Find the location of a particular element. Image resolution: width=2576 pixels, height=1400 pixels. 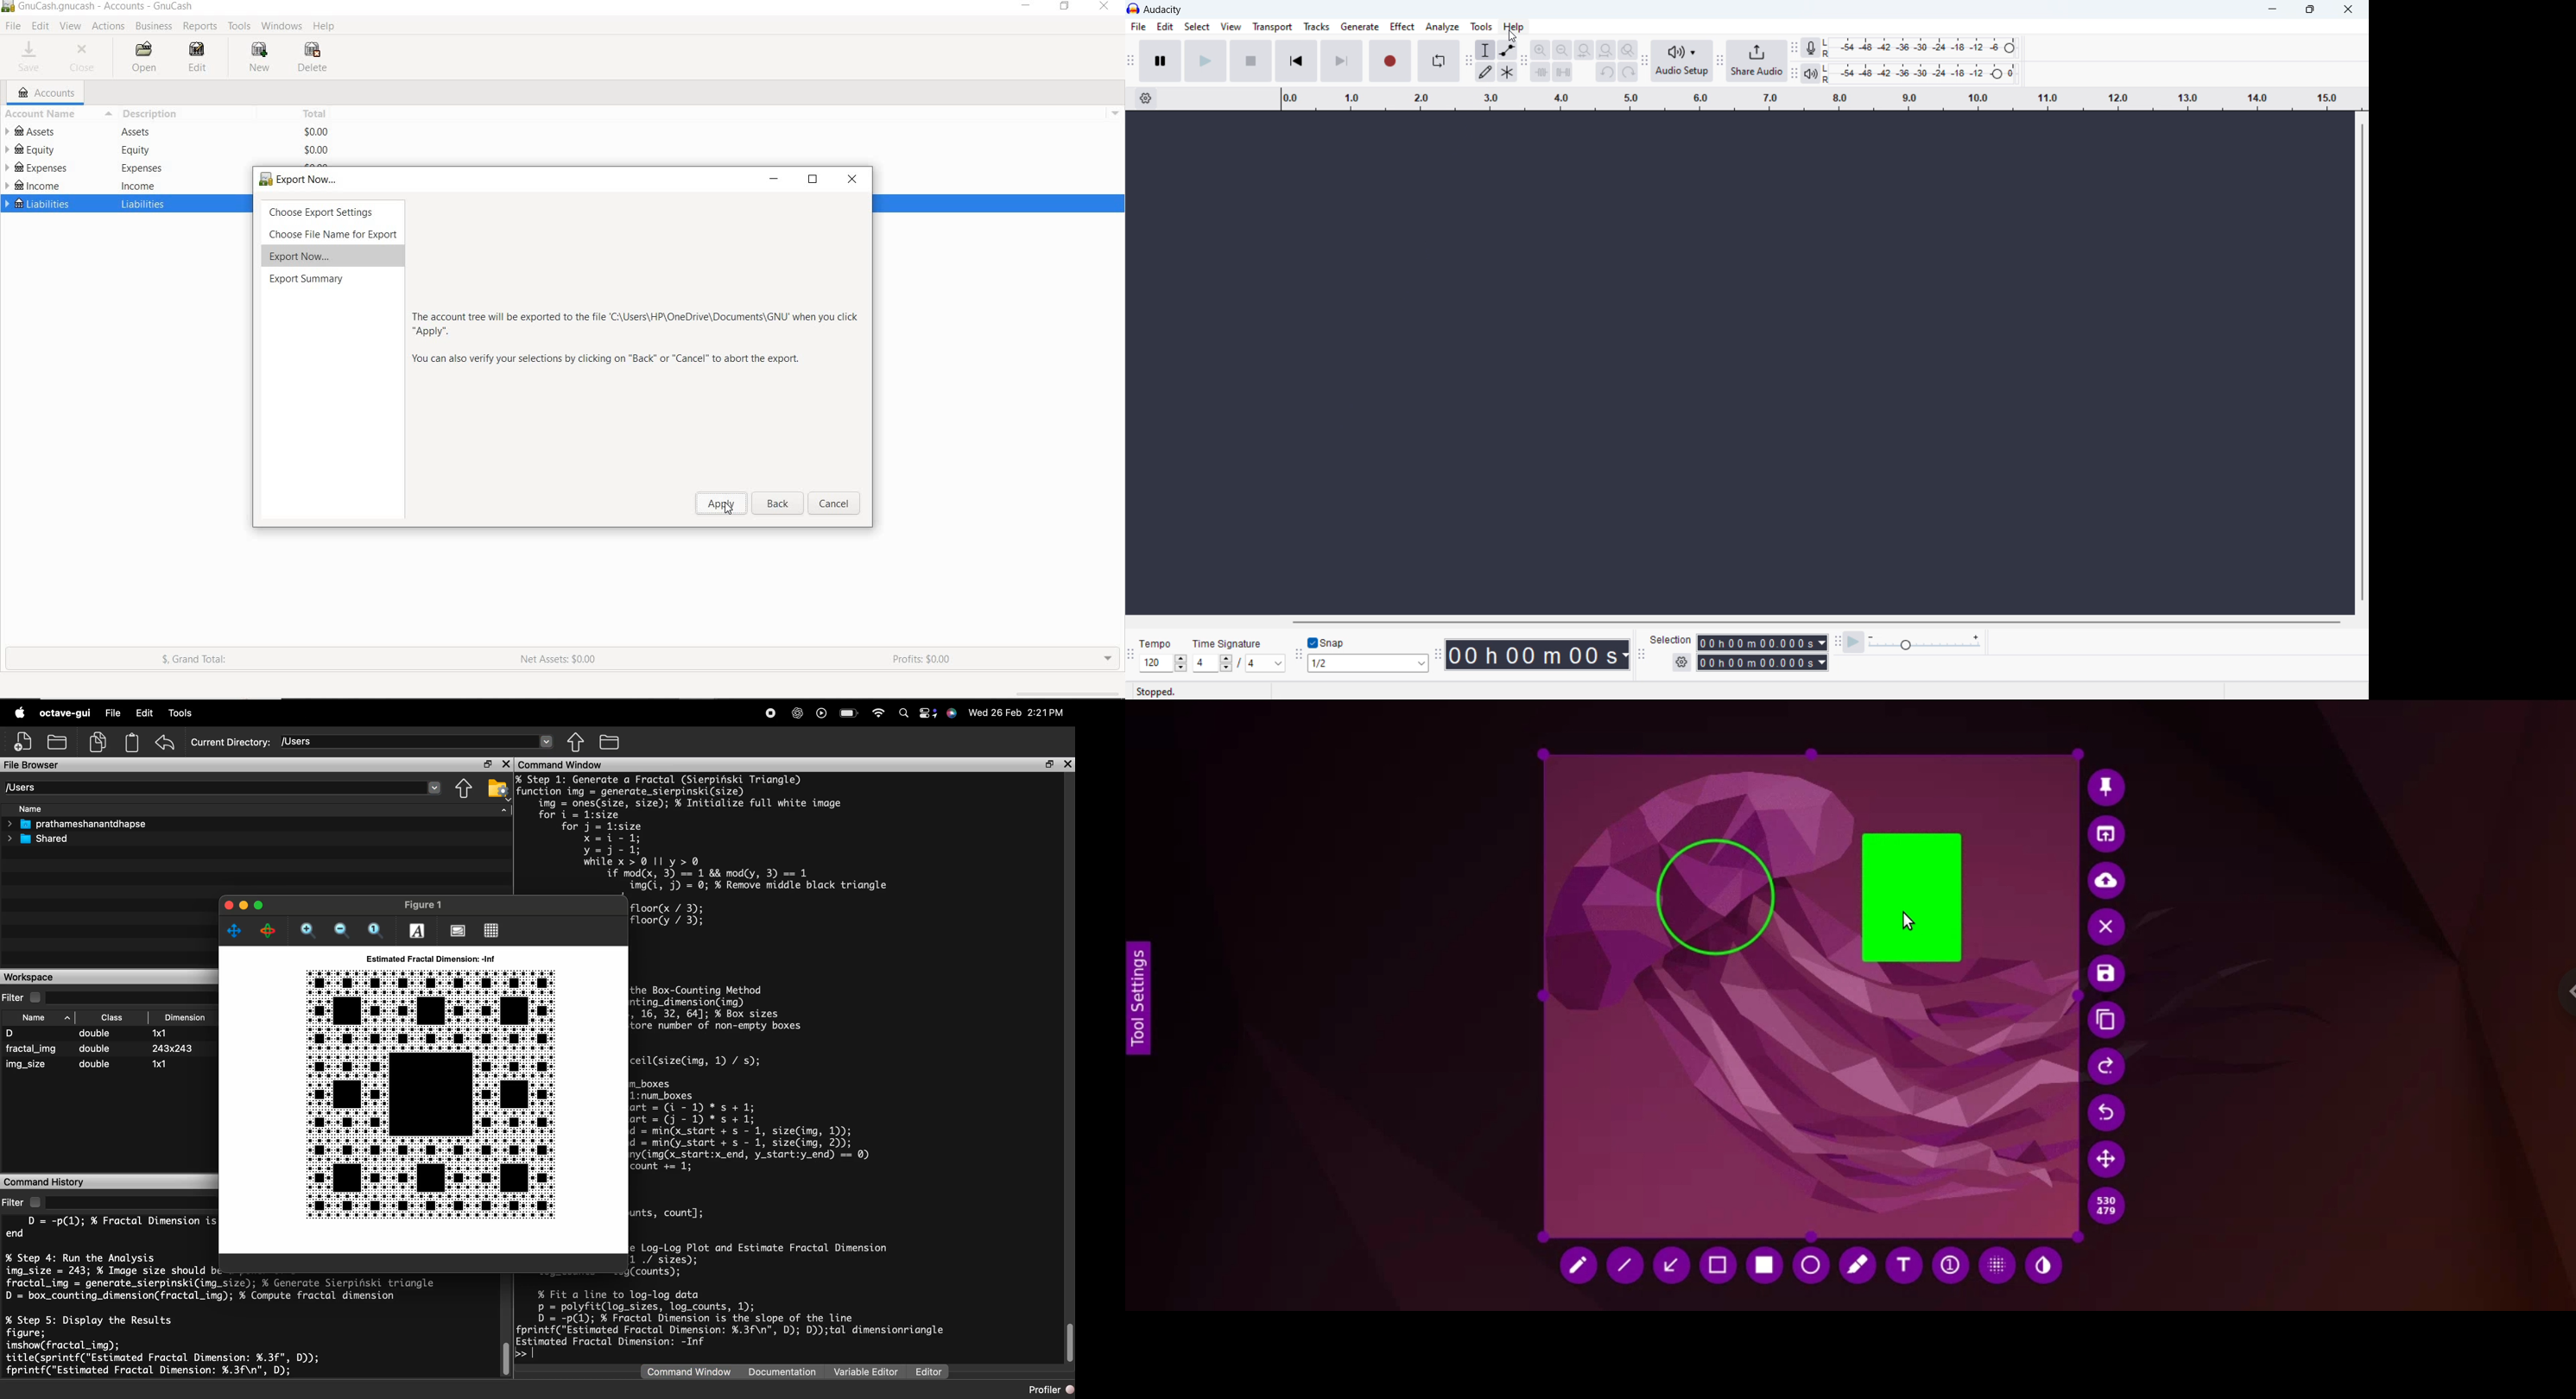

audio setup is located at coordinates (1684, 60).